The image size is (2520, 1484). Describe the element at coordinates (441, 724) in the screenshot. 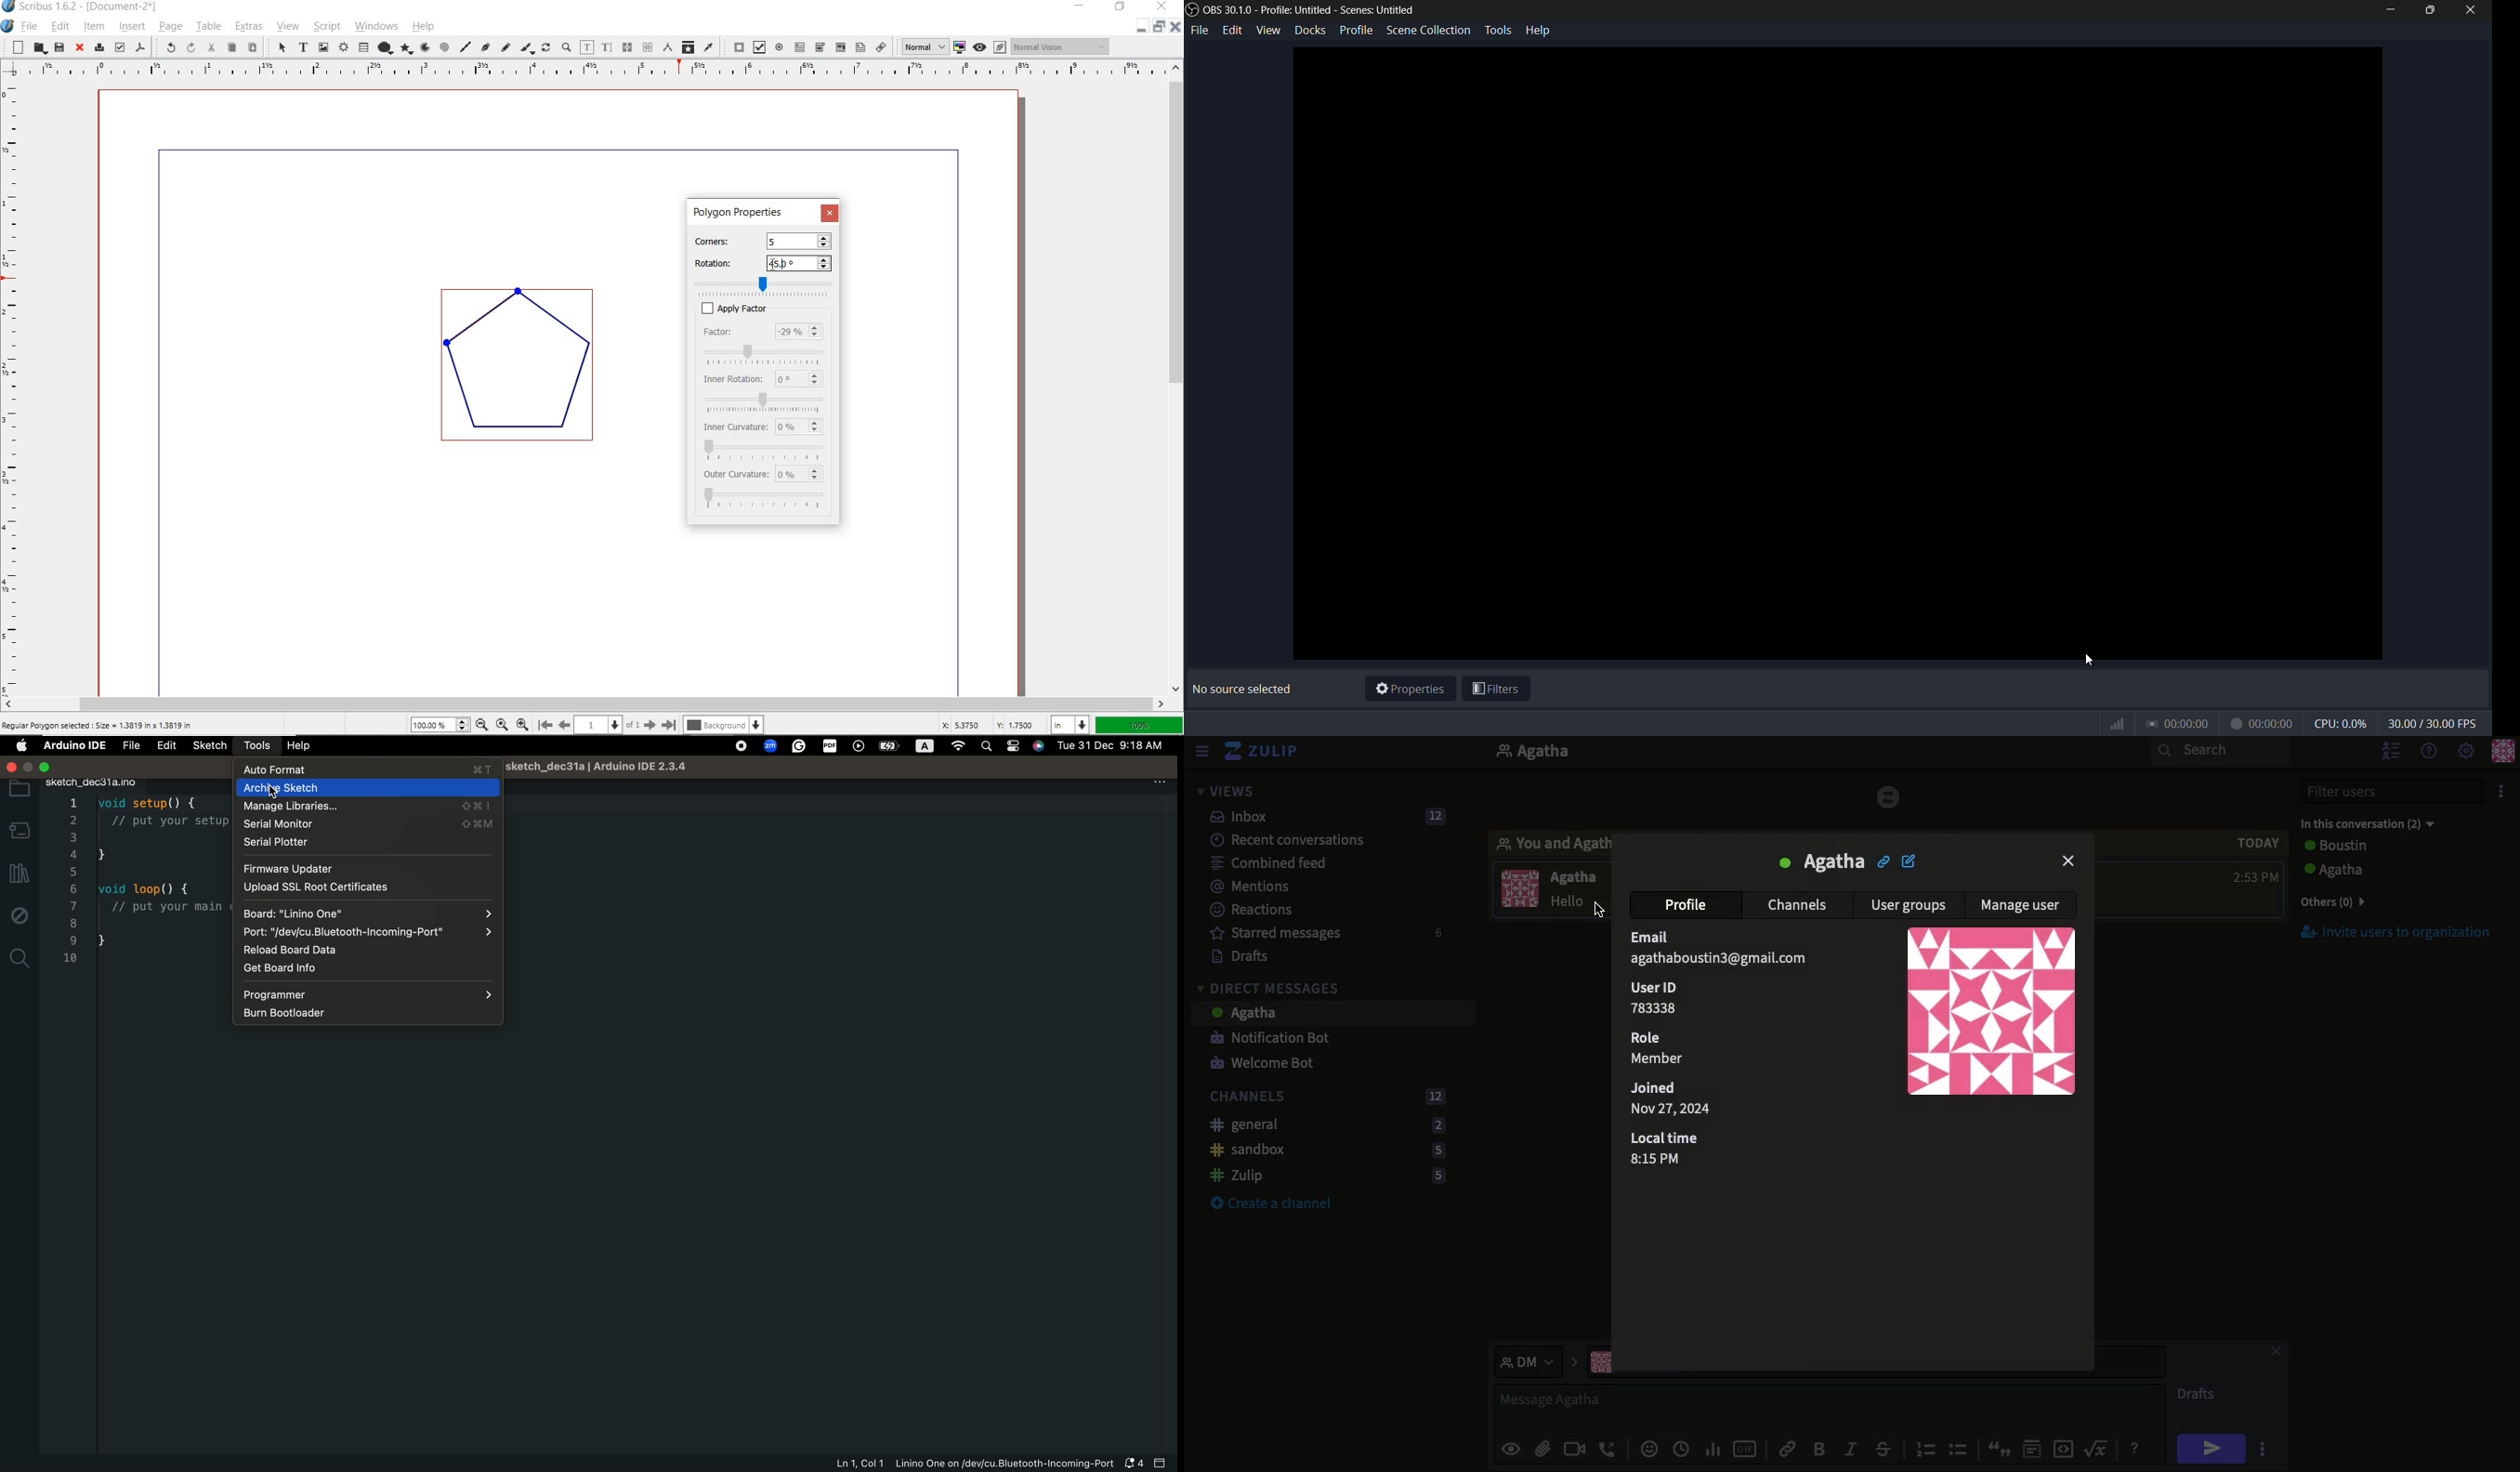

I see `100%` at that location.